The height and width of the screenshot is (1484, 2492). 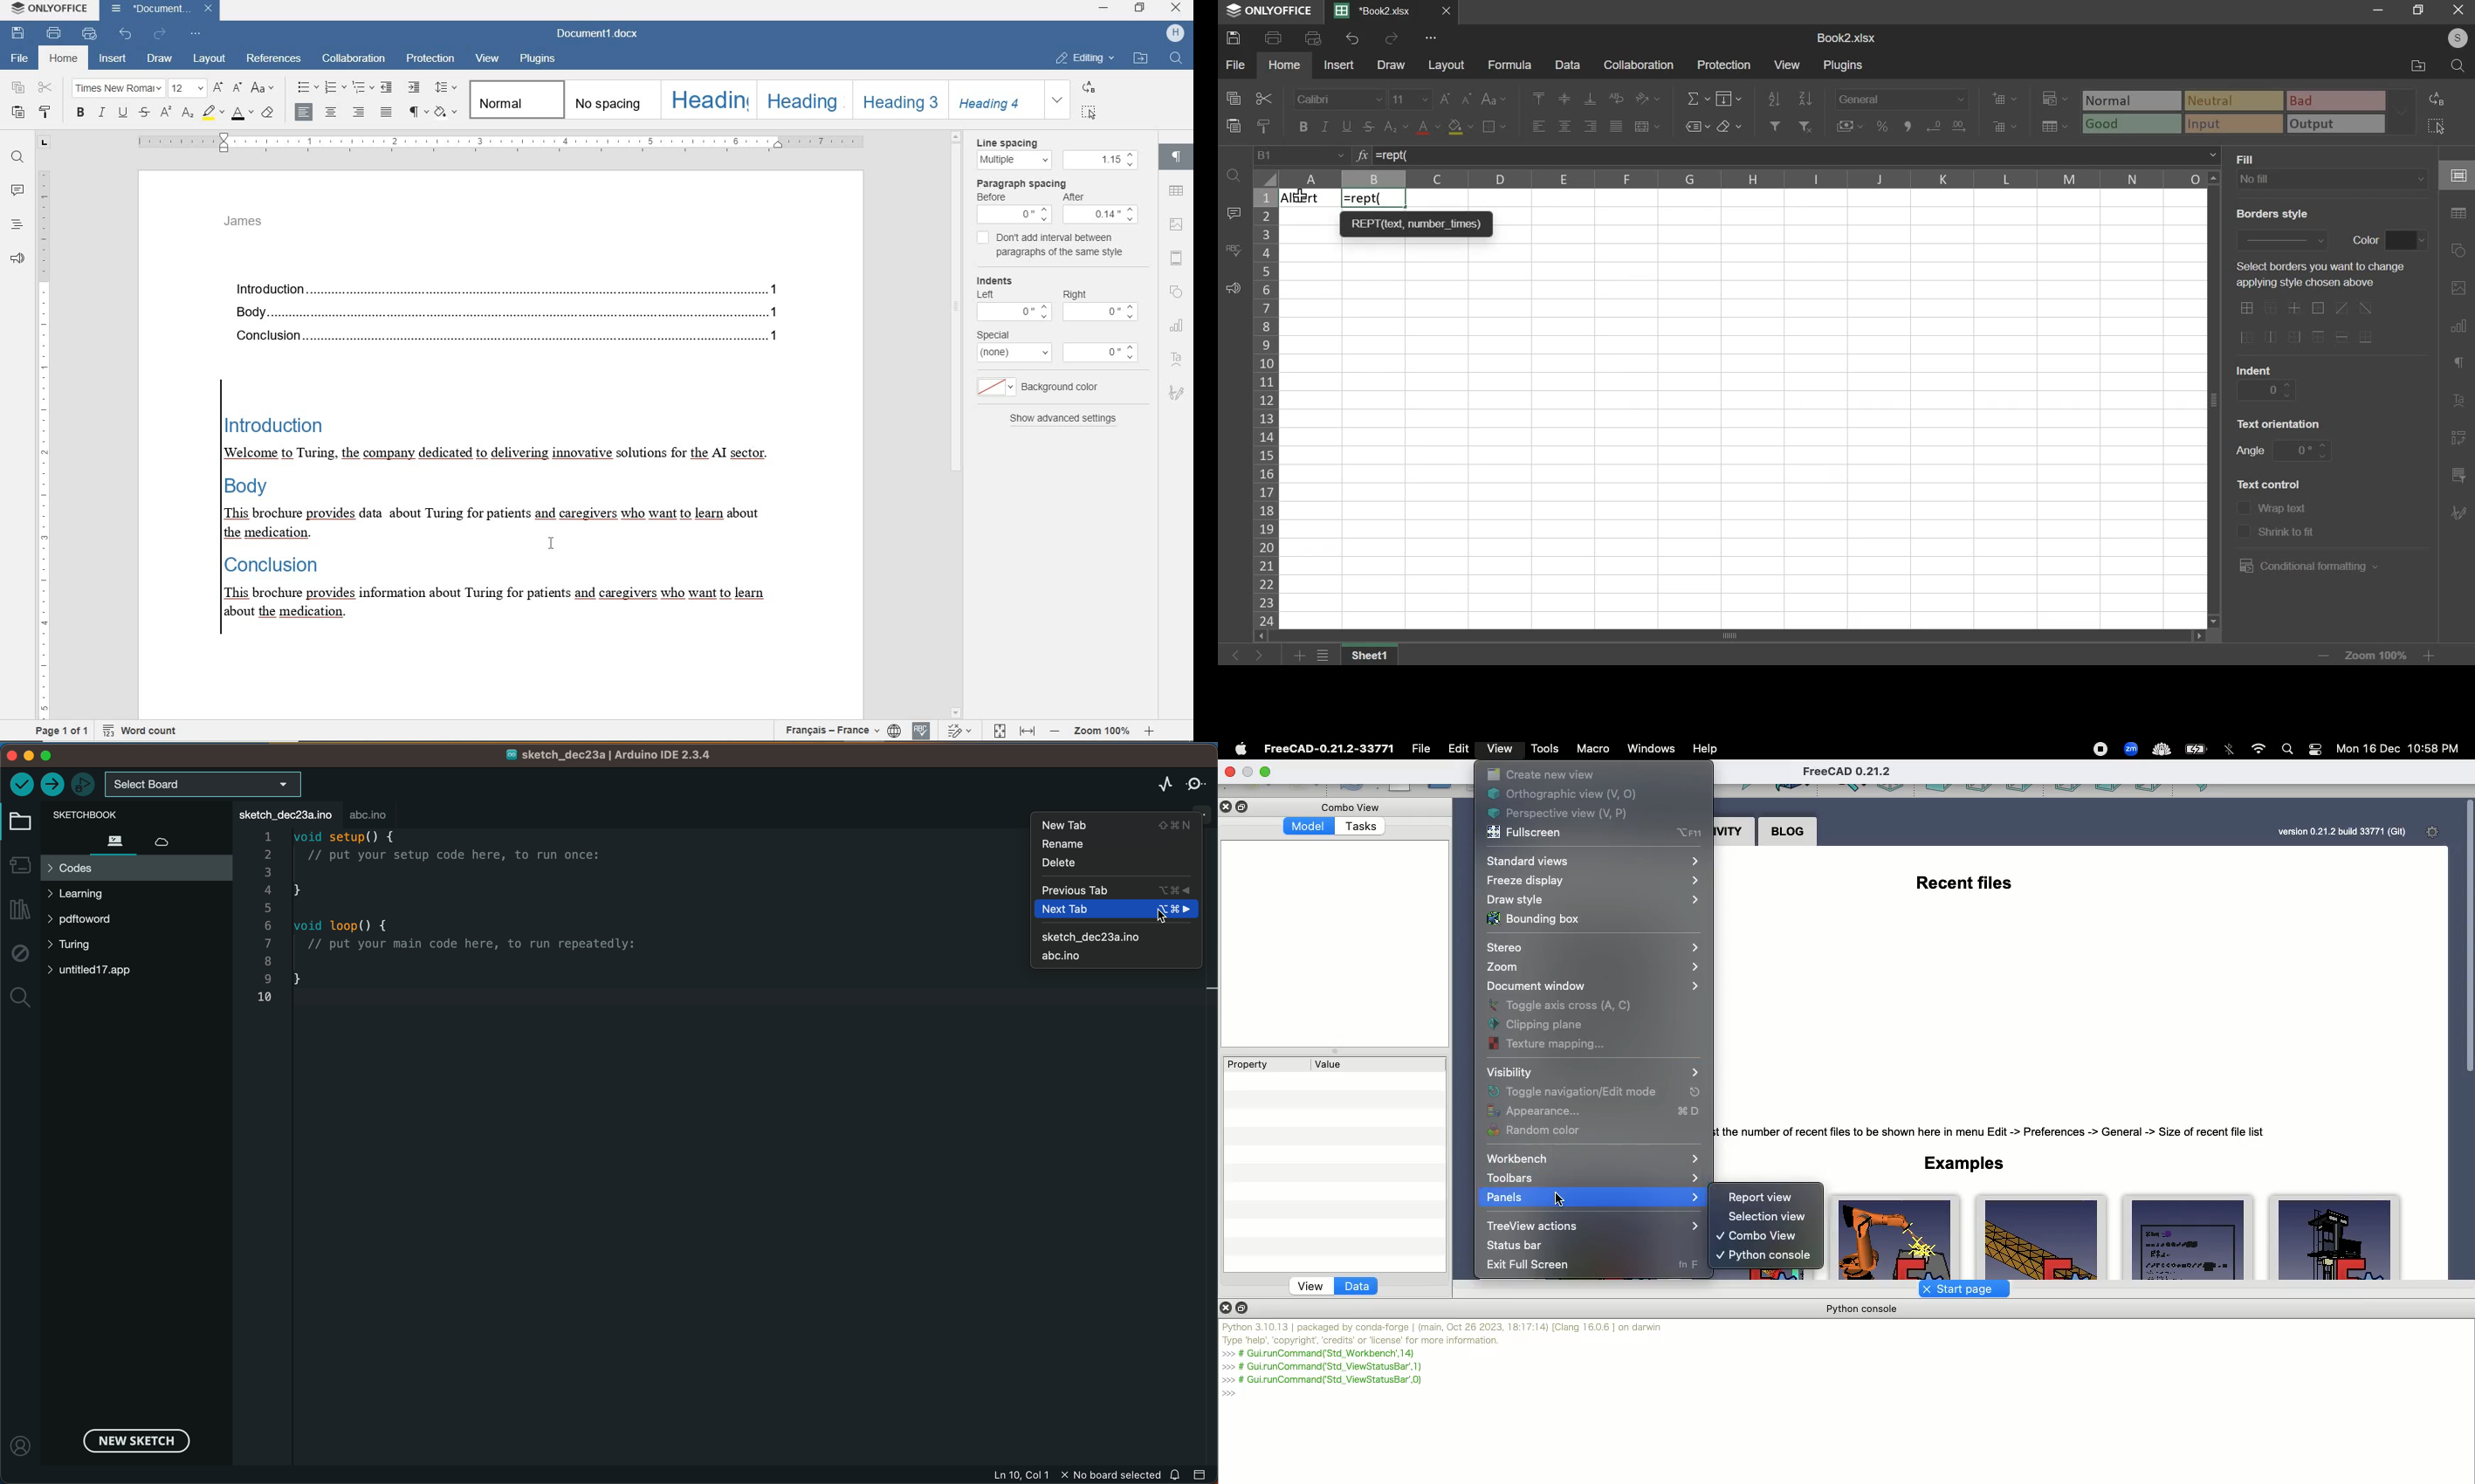 What do you see at coordinates (1640, 65) in the screenshot?
I see `collaboration` at bounding box center [1640, 65].